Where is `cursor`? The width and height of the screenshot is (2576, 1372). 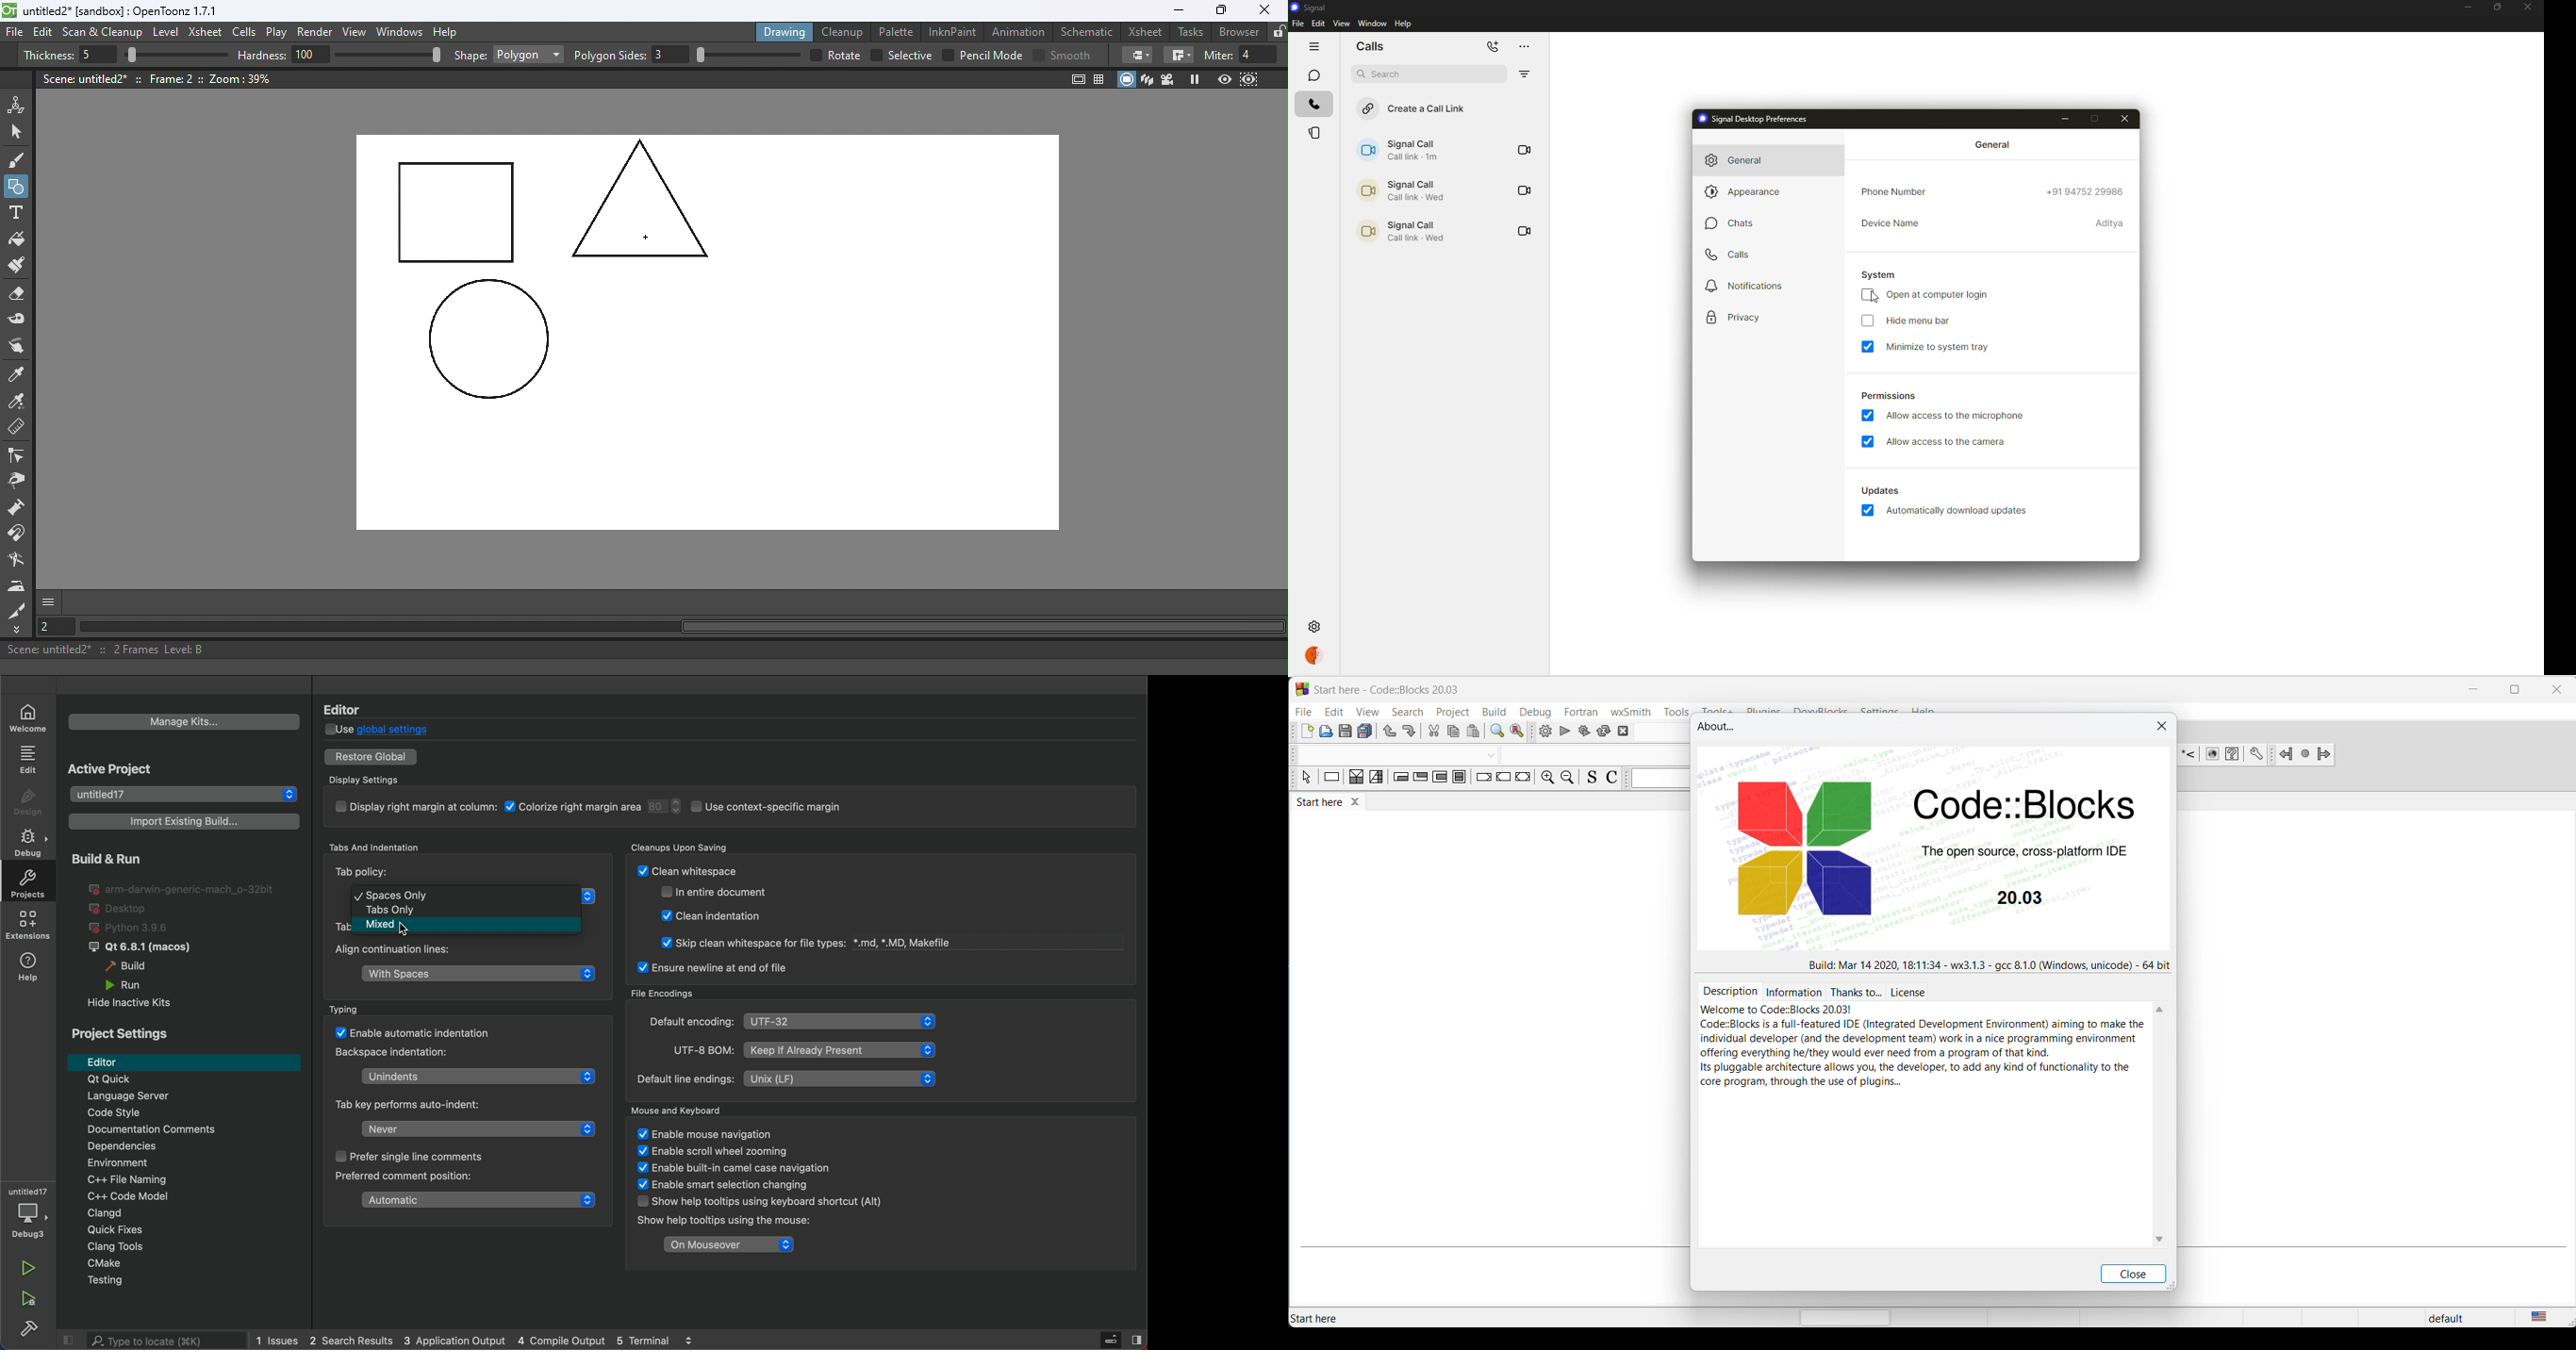
cursor is located at coordinates (1872, 297).